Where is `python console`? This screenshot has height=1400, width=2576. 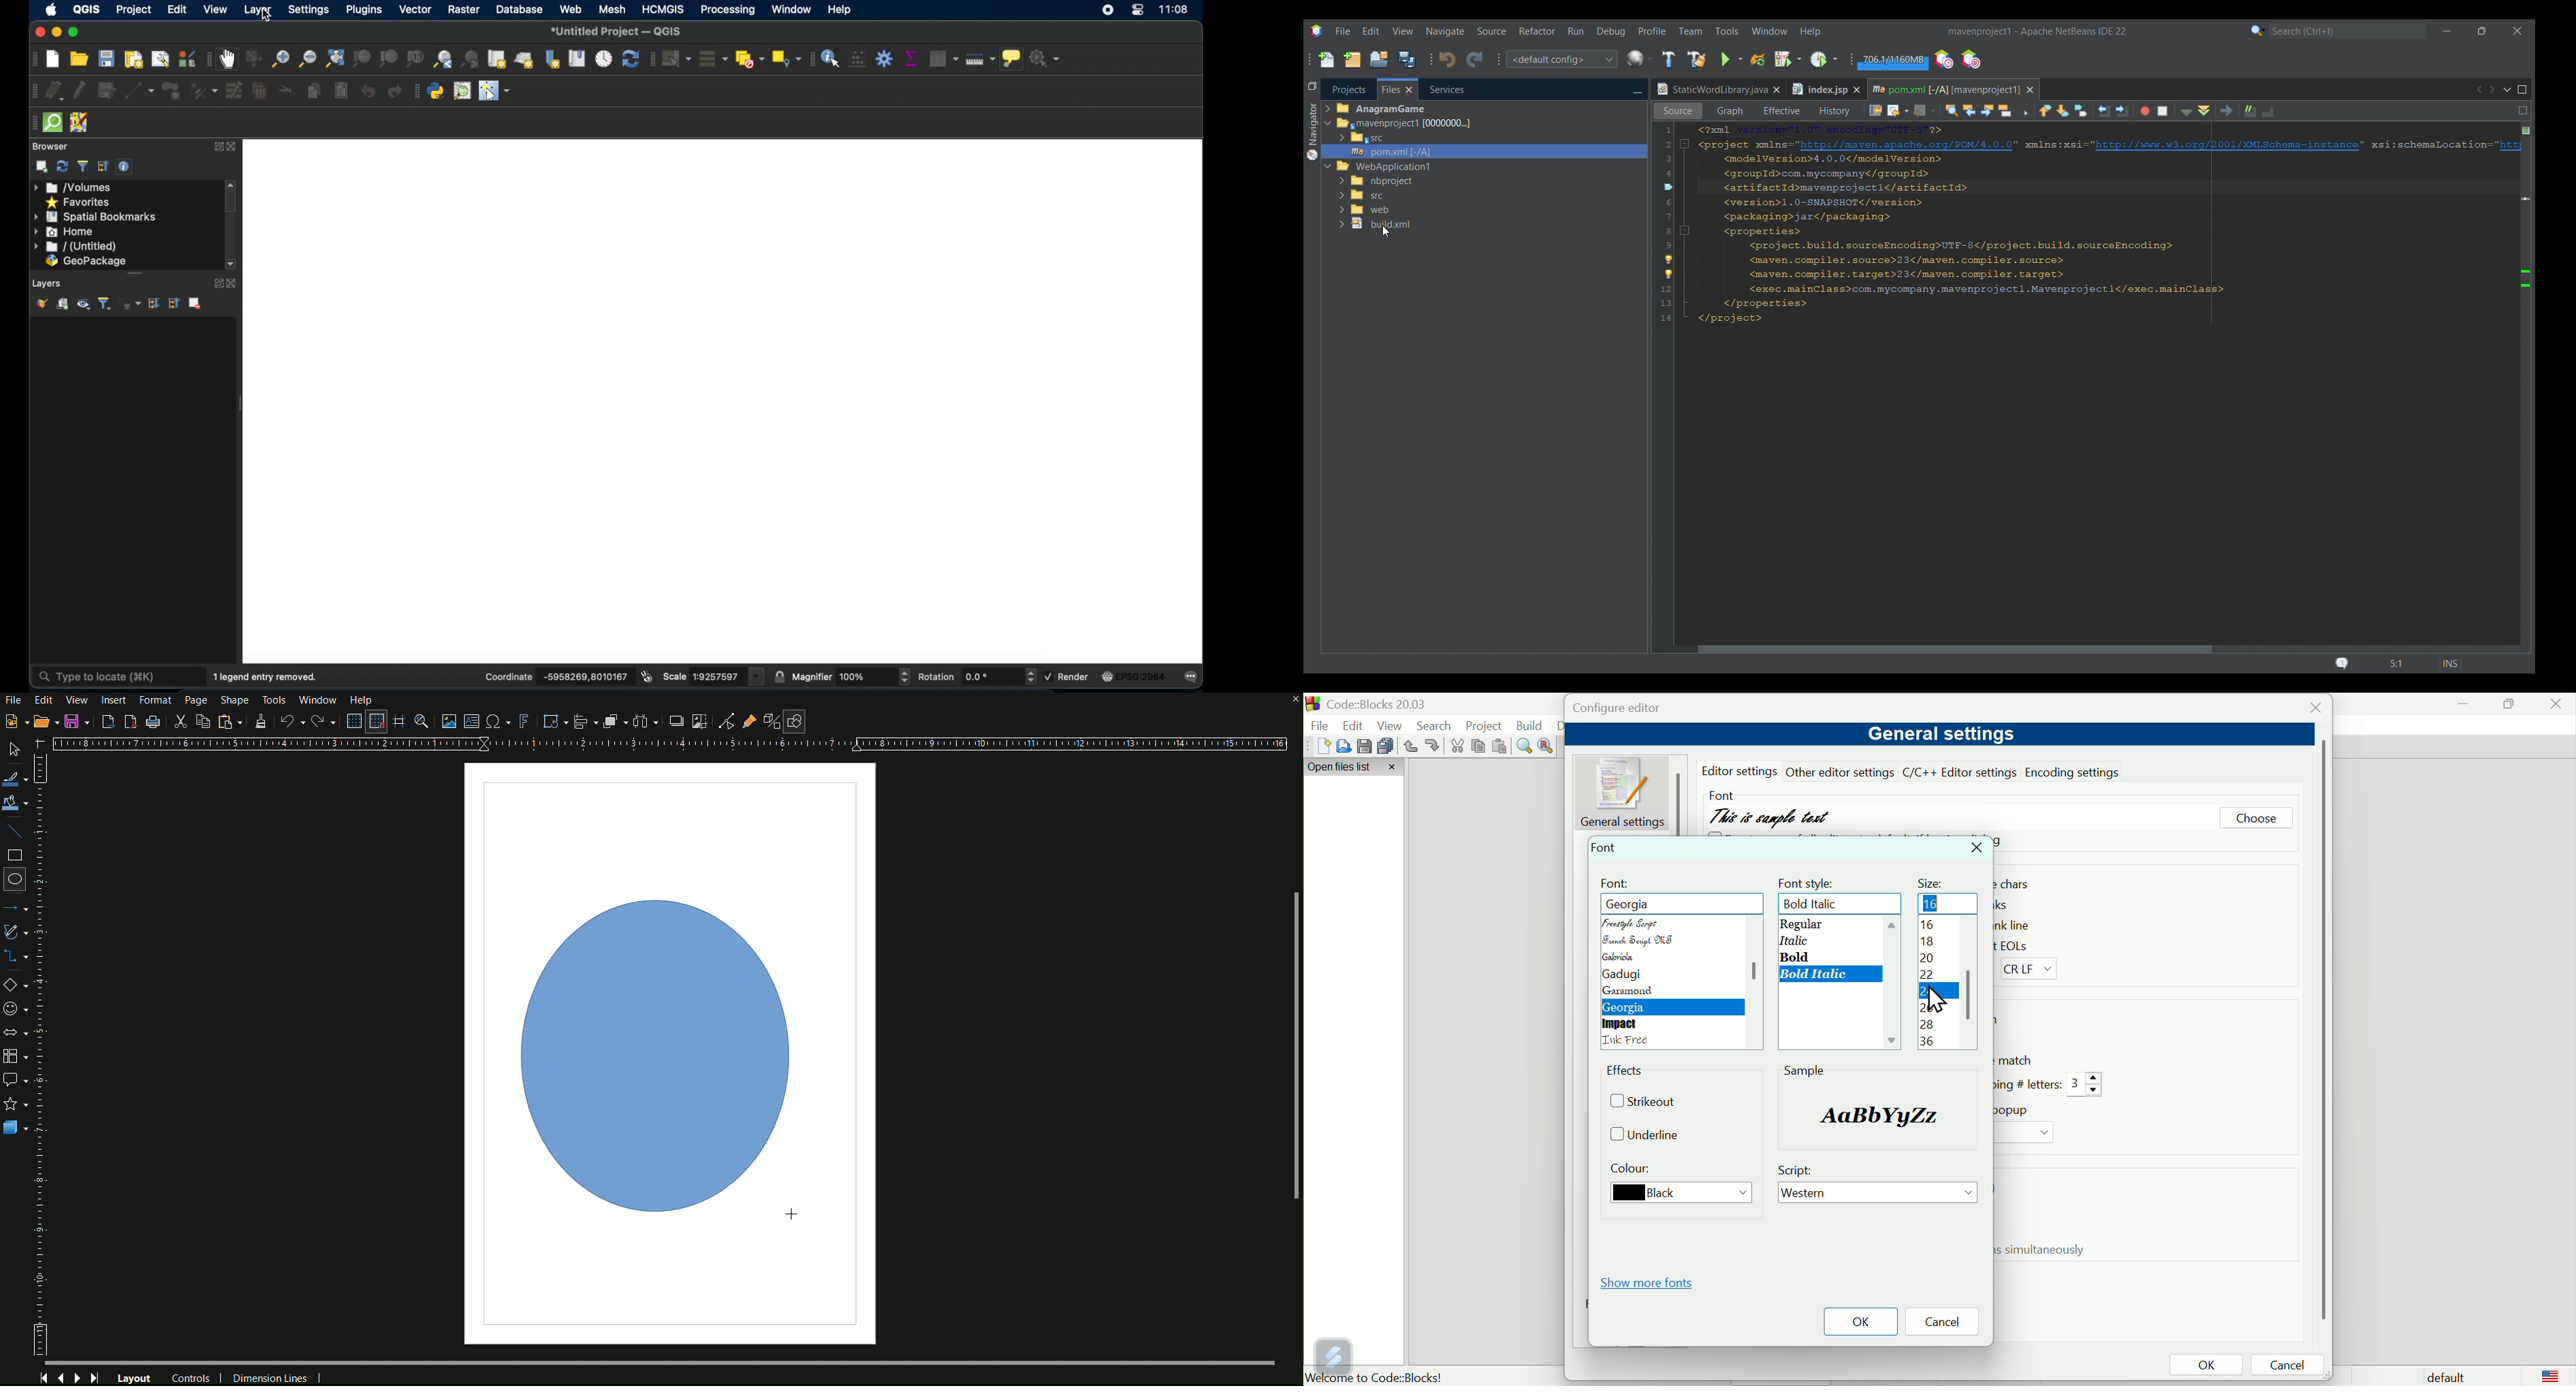 python console is located at coordinates (436, 91).